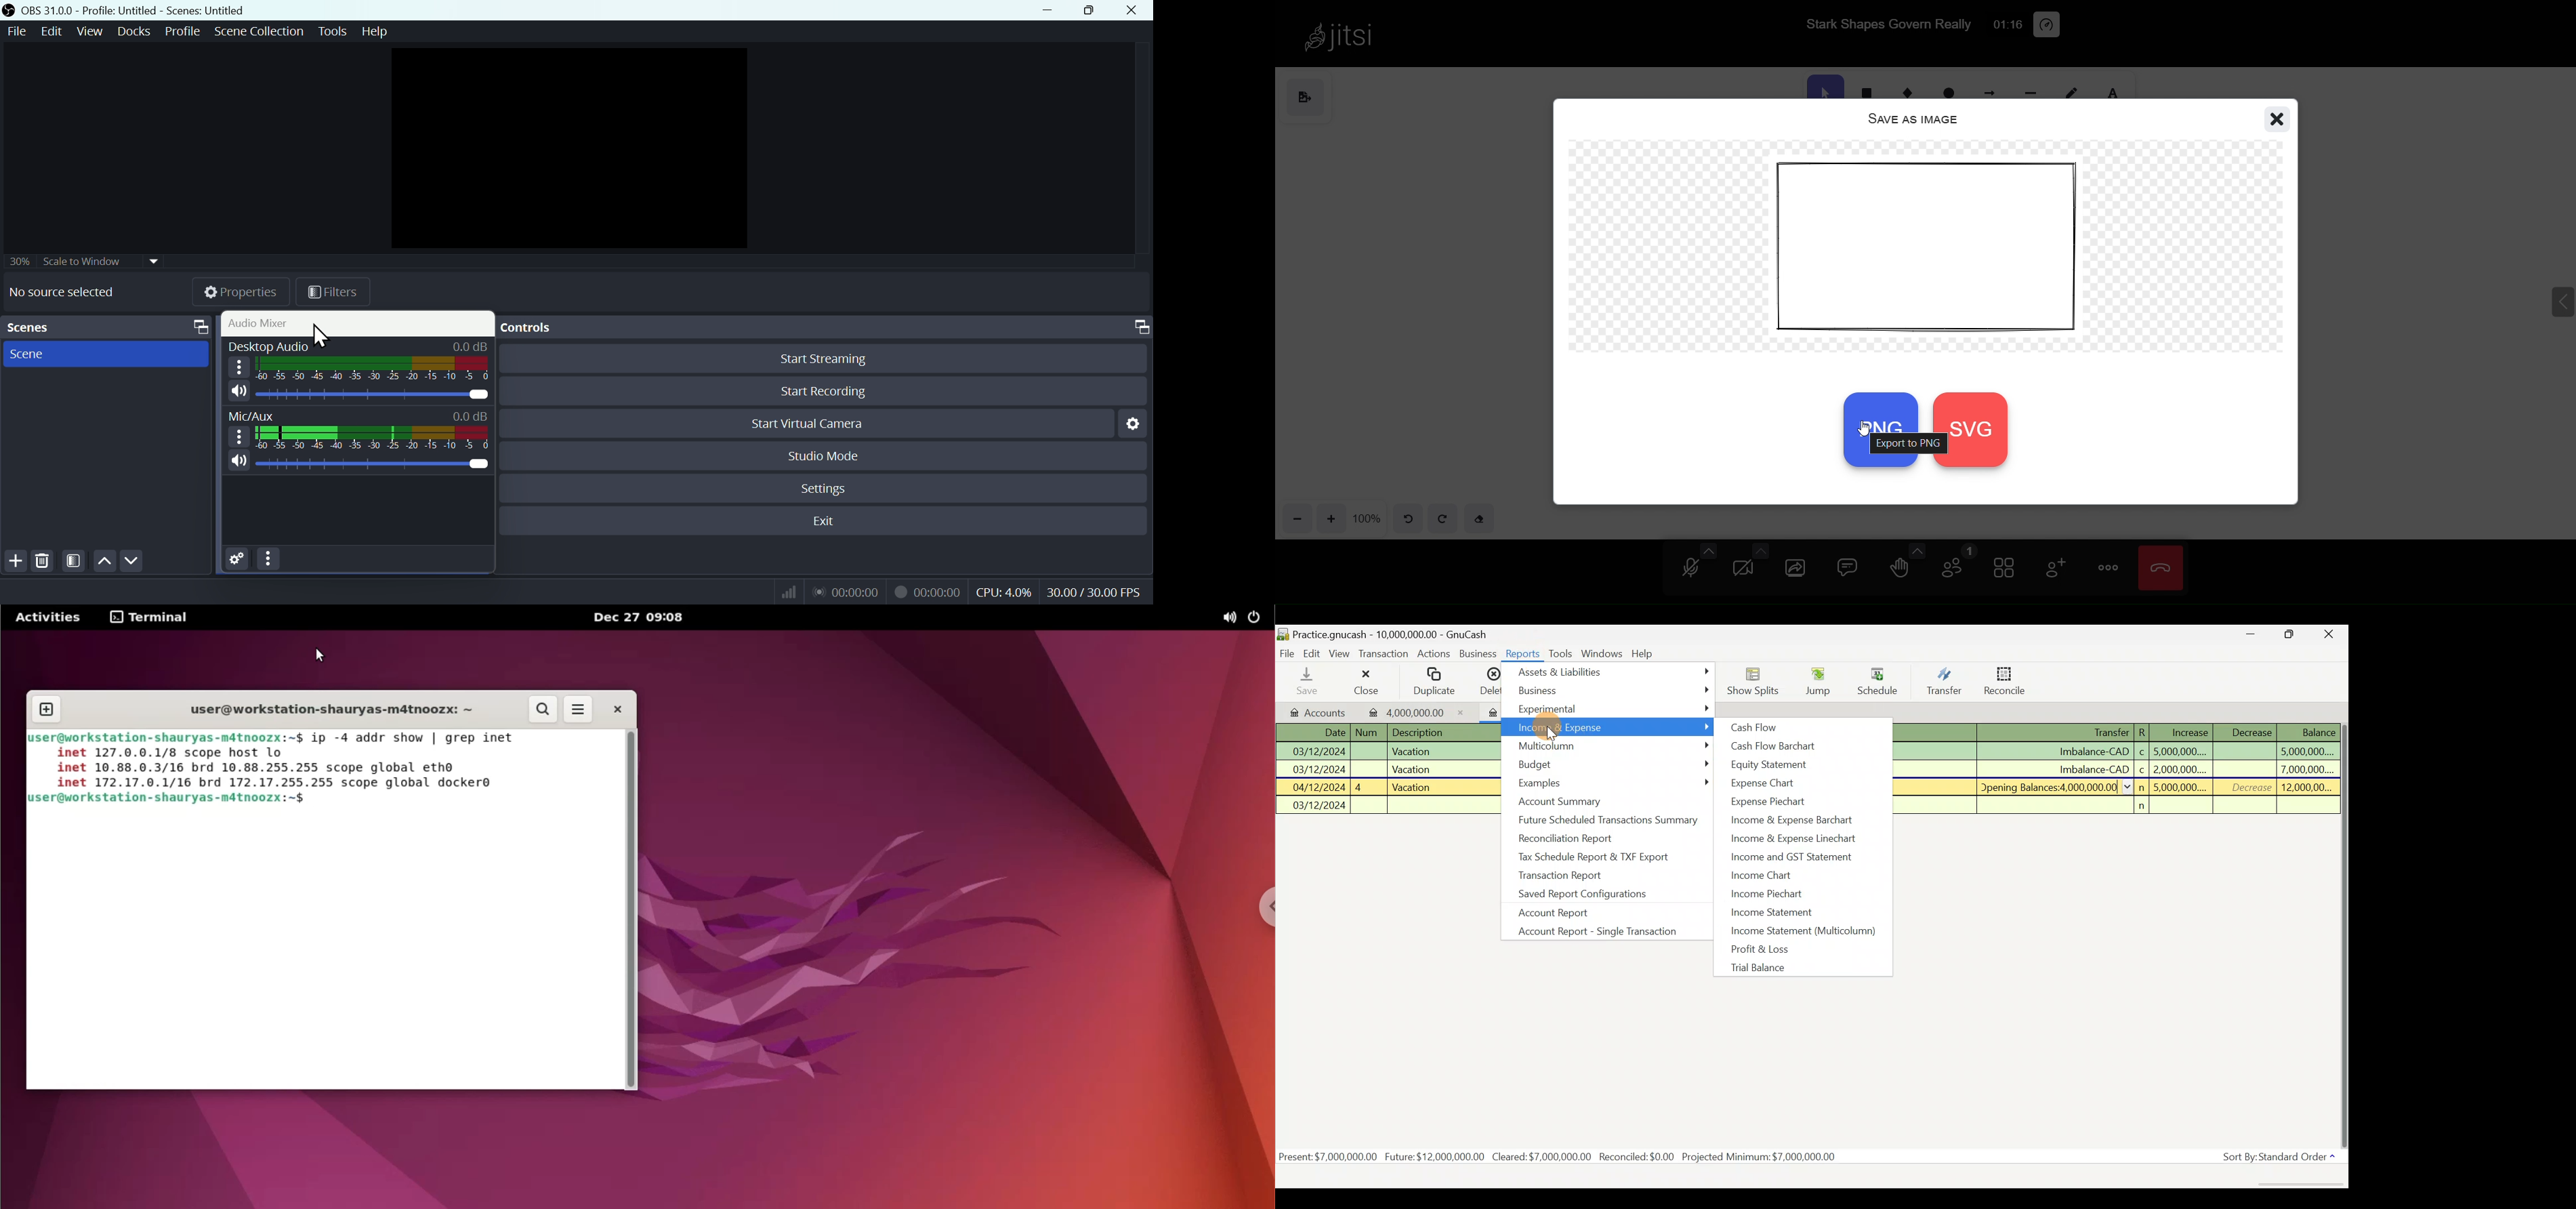 This screenshot has height=1232, width=2576. I want to click on 04/12/2024, so click(1319, 786).